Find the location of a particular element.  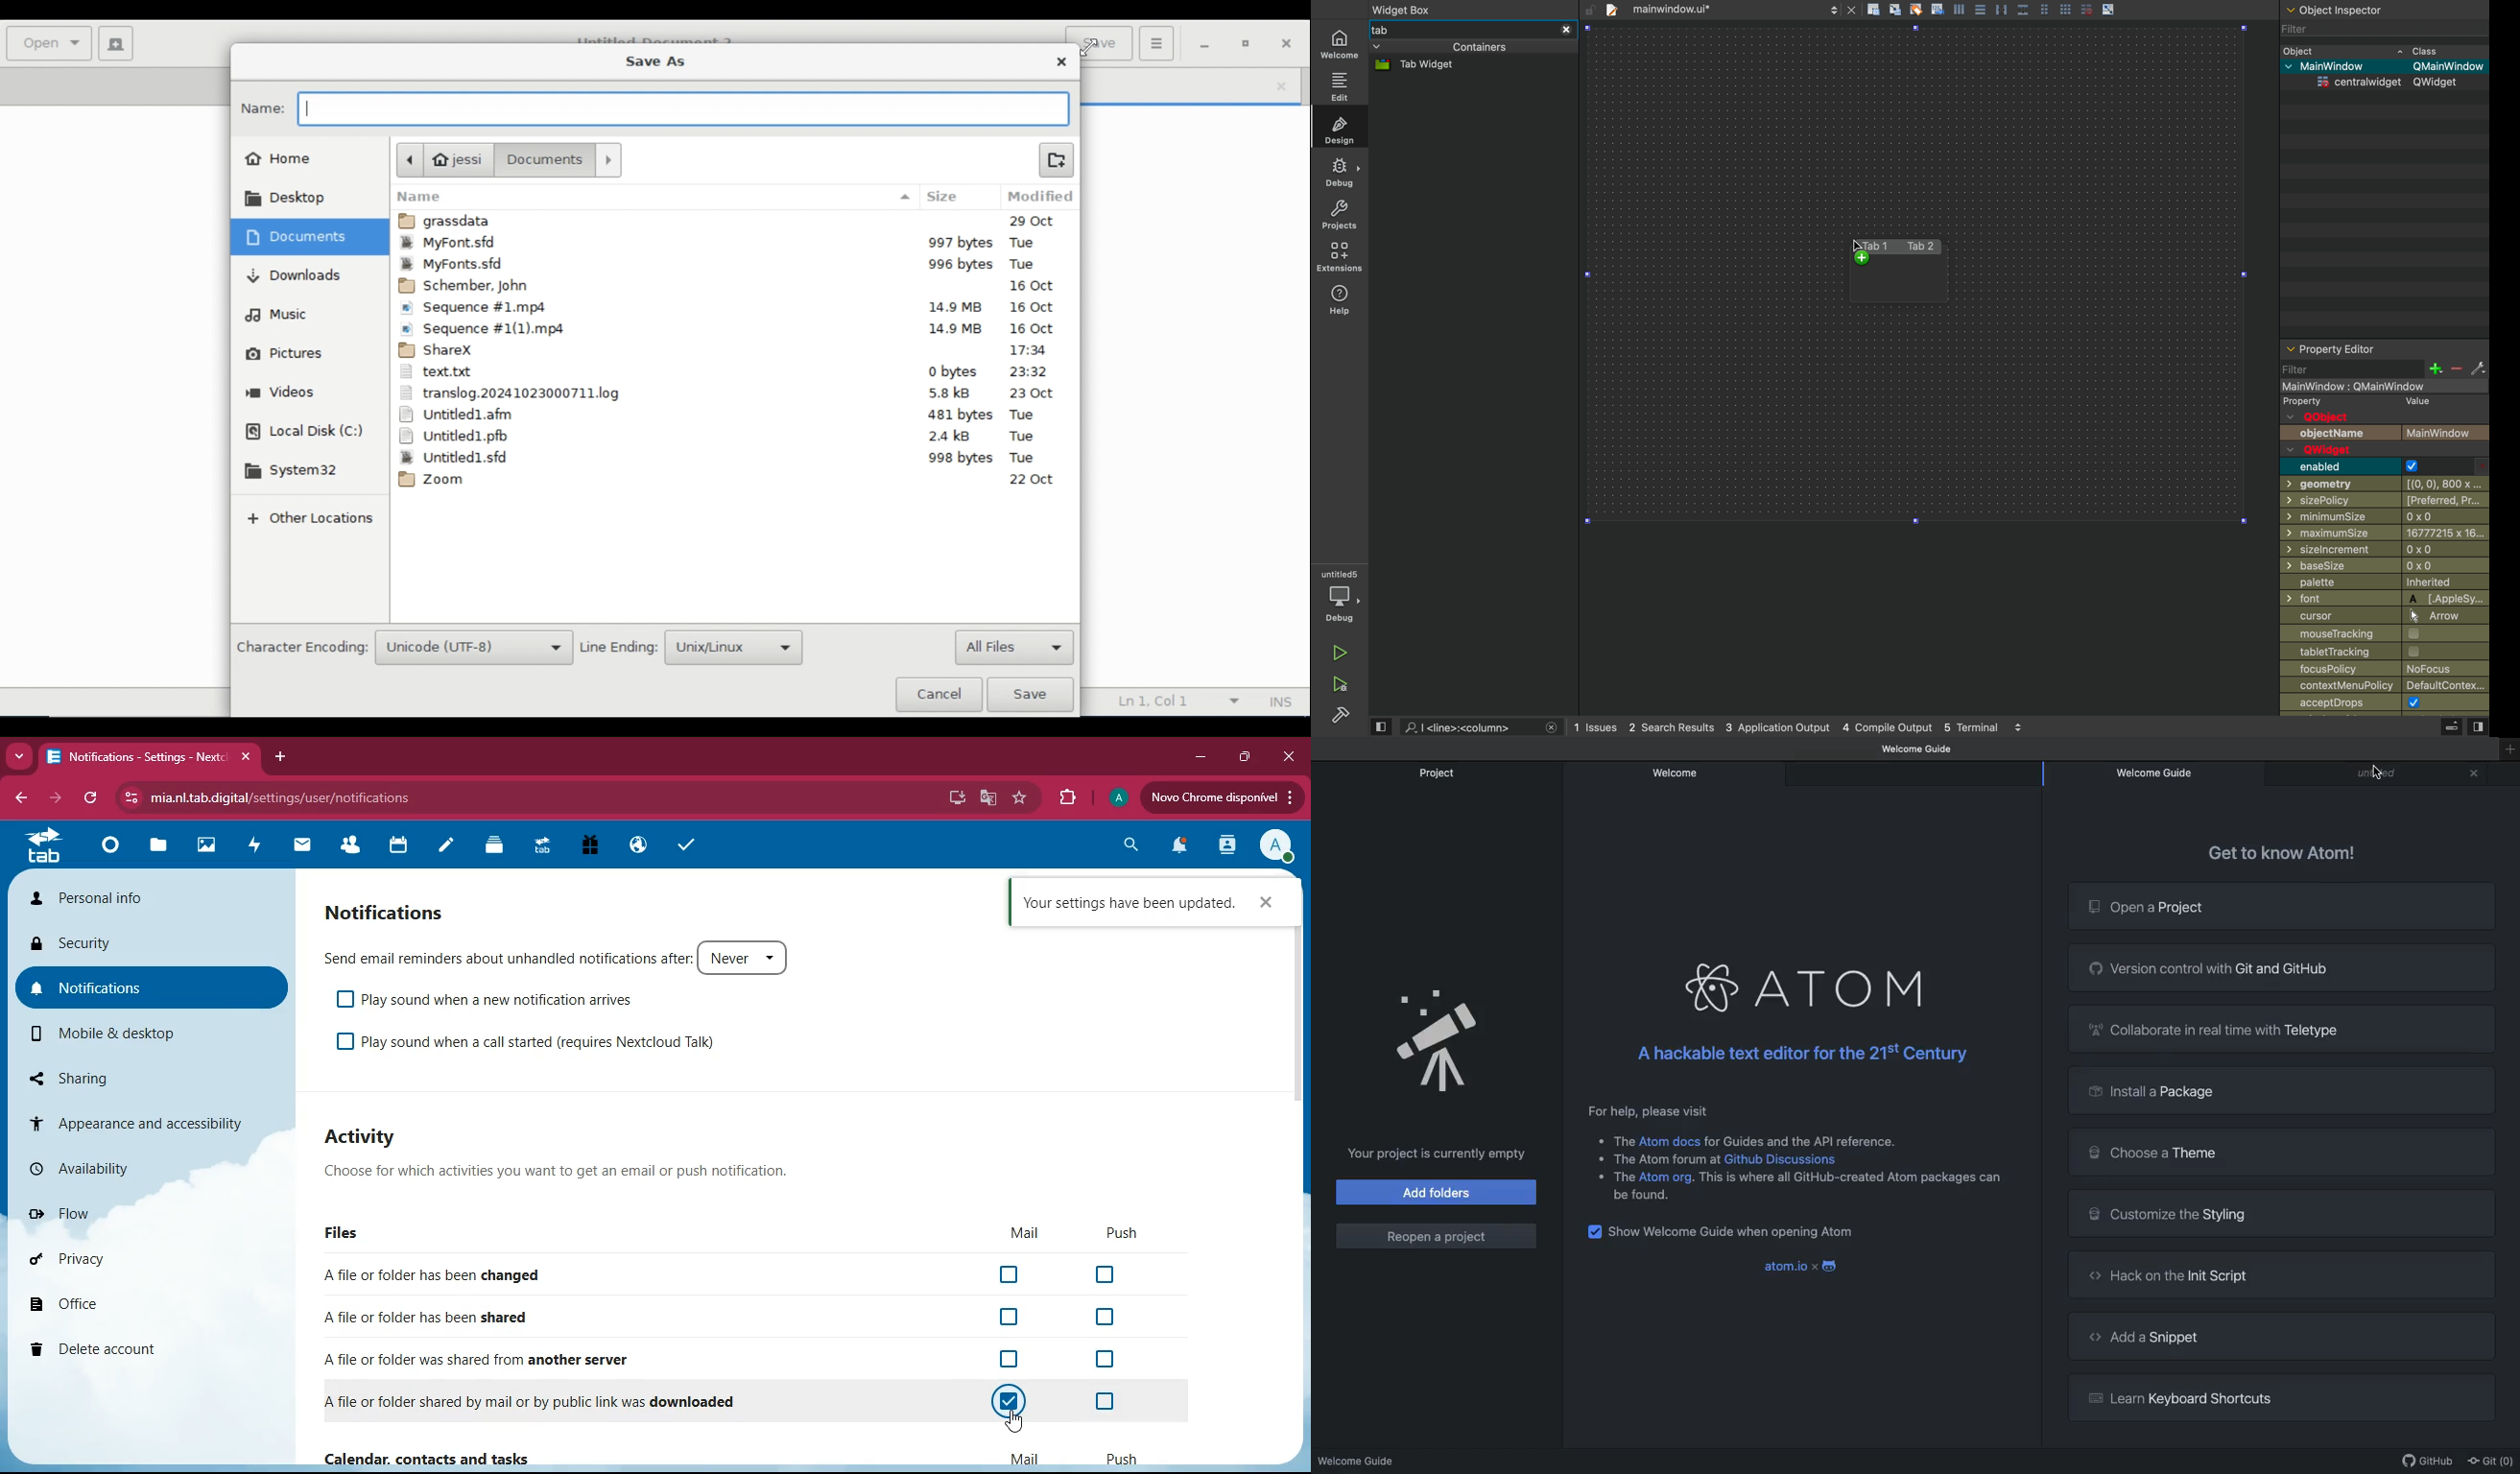

shared is located at coordinates (437, 1313).